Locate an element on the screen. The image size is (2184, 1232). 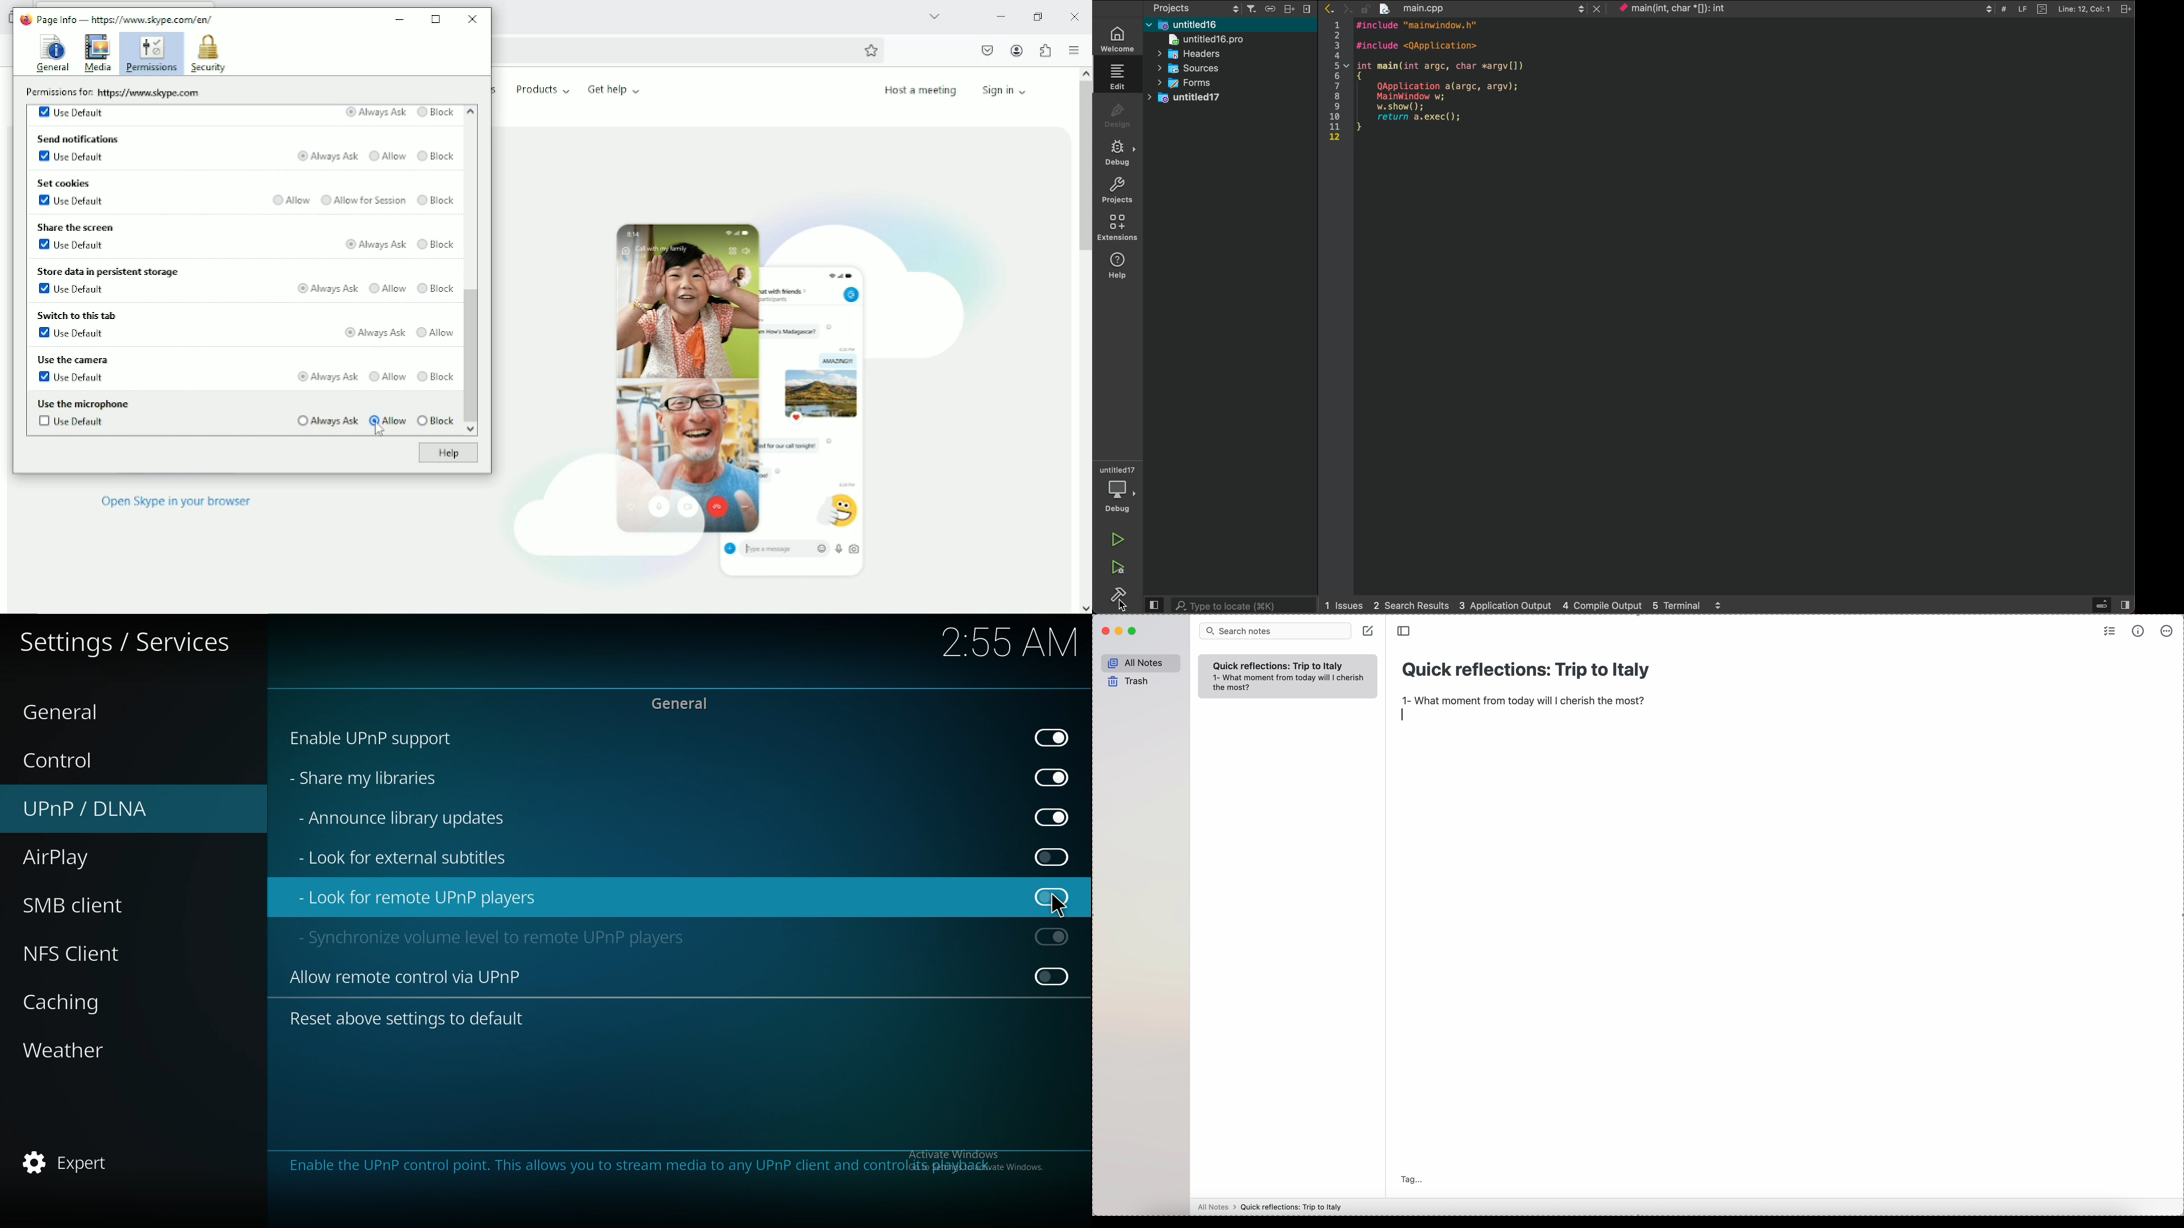
smb client is located at coordinates (91, 906).